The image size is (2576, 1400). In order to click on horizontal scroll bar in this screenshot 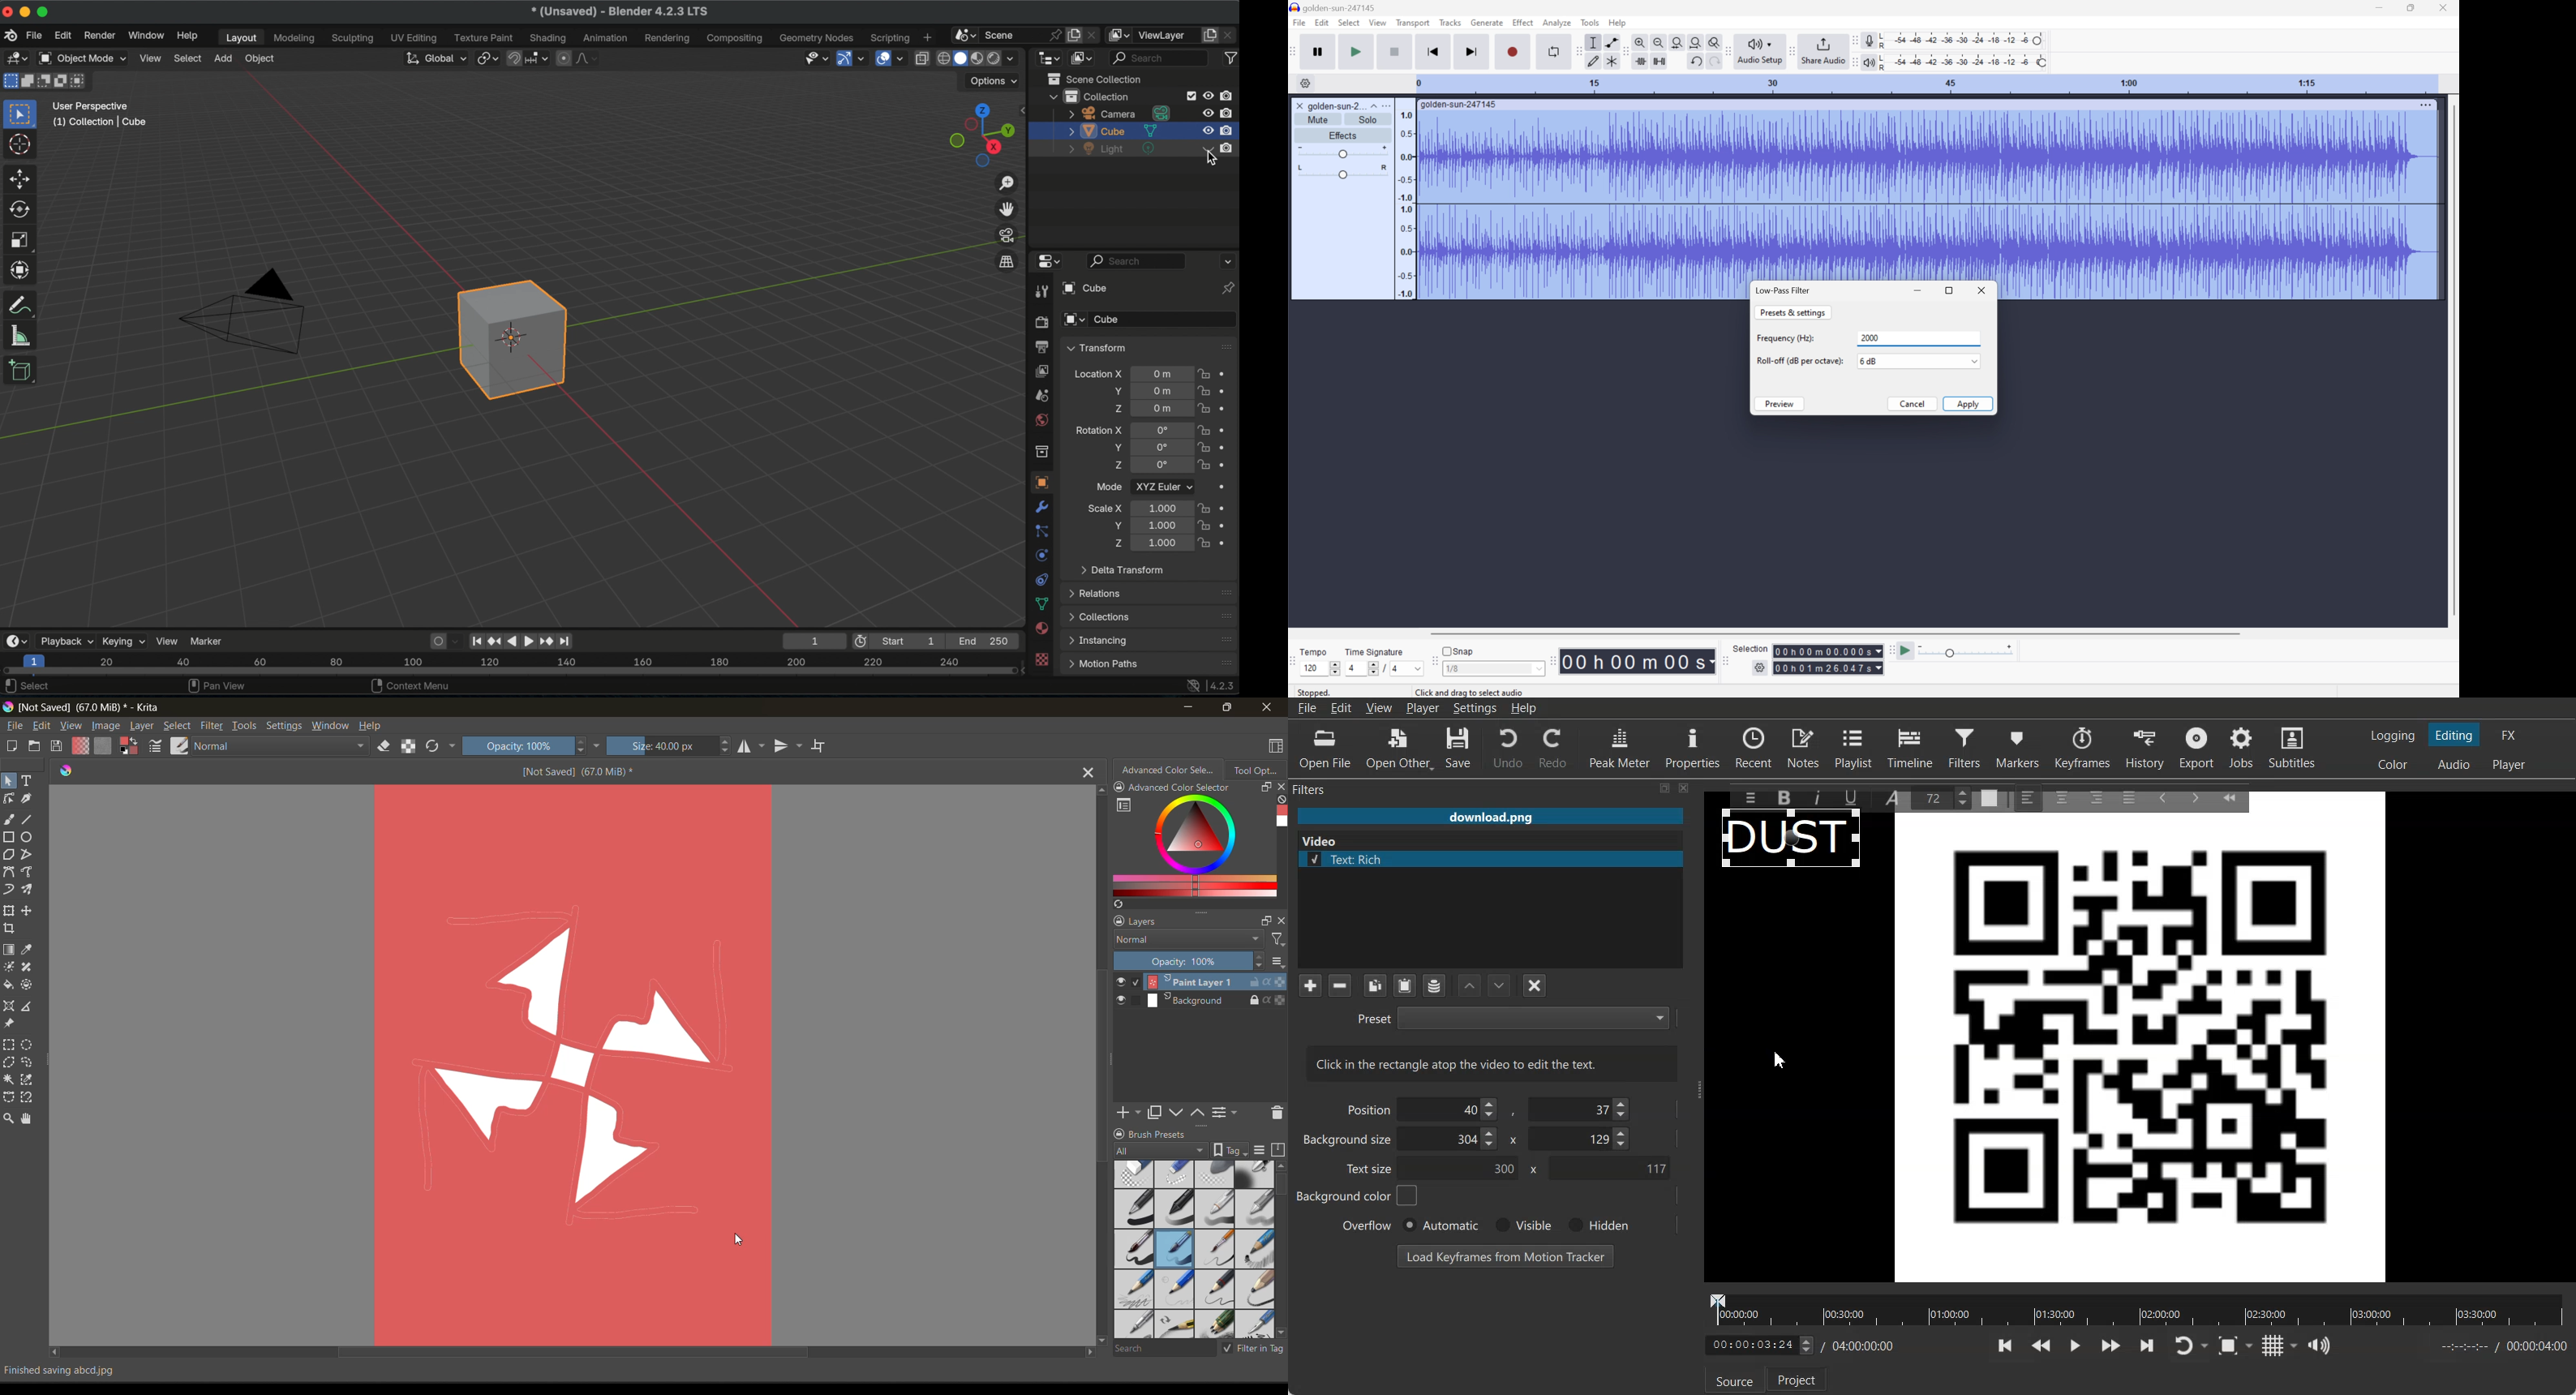, I will do `click(576, 1352)`.